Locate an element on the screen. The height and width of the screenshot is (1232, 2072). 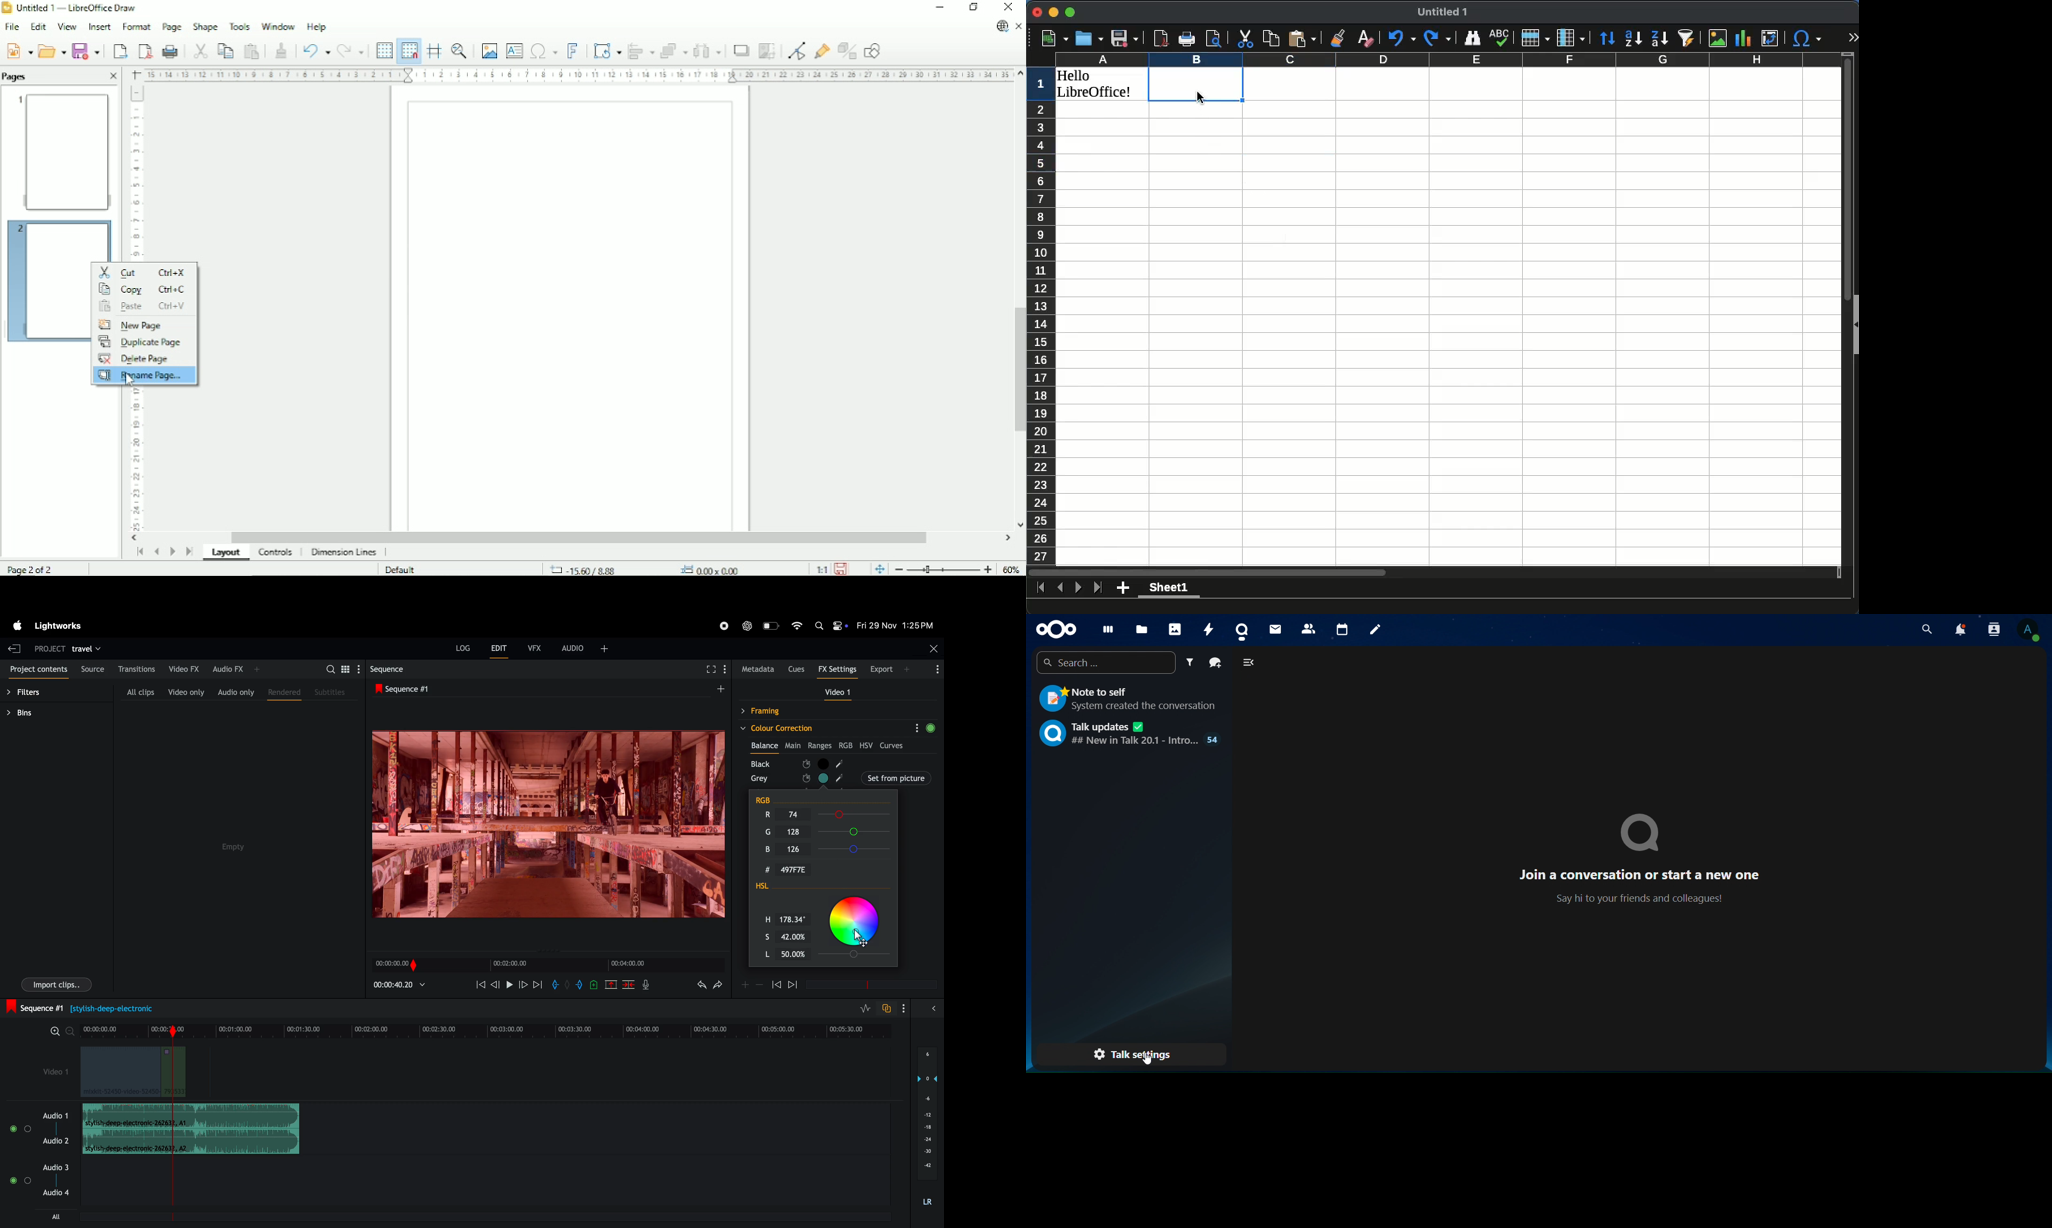
print is located at coordinates (1188, 41).